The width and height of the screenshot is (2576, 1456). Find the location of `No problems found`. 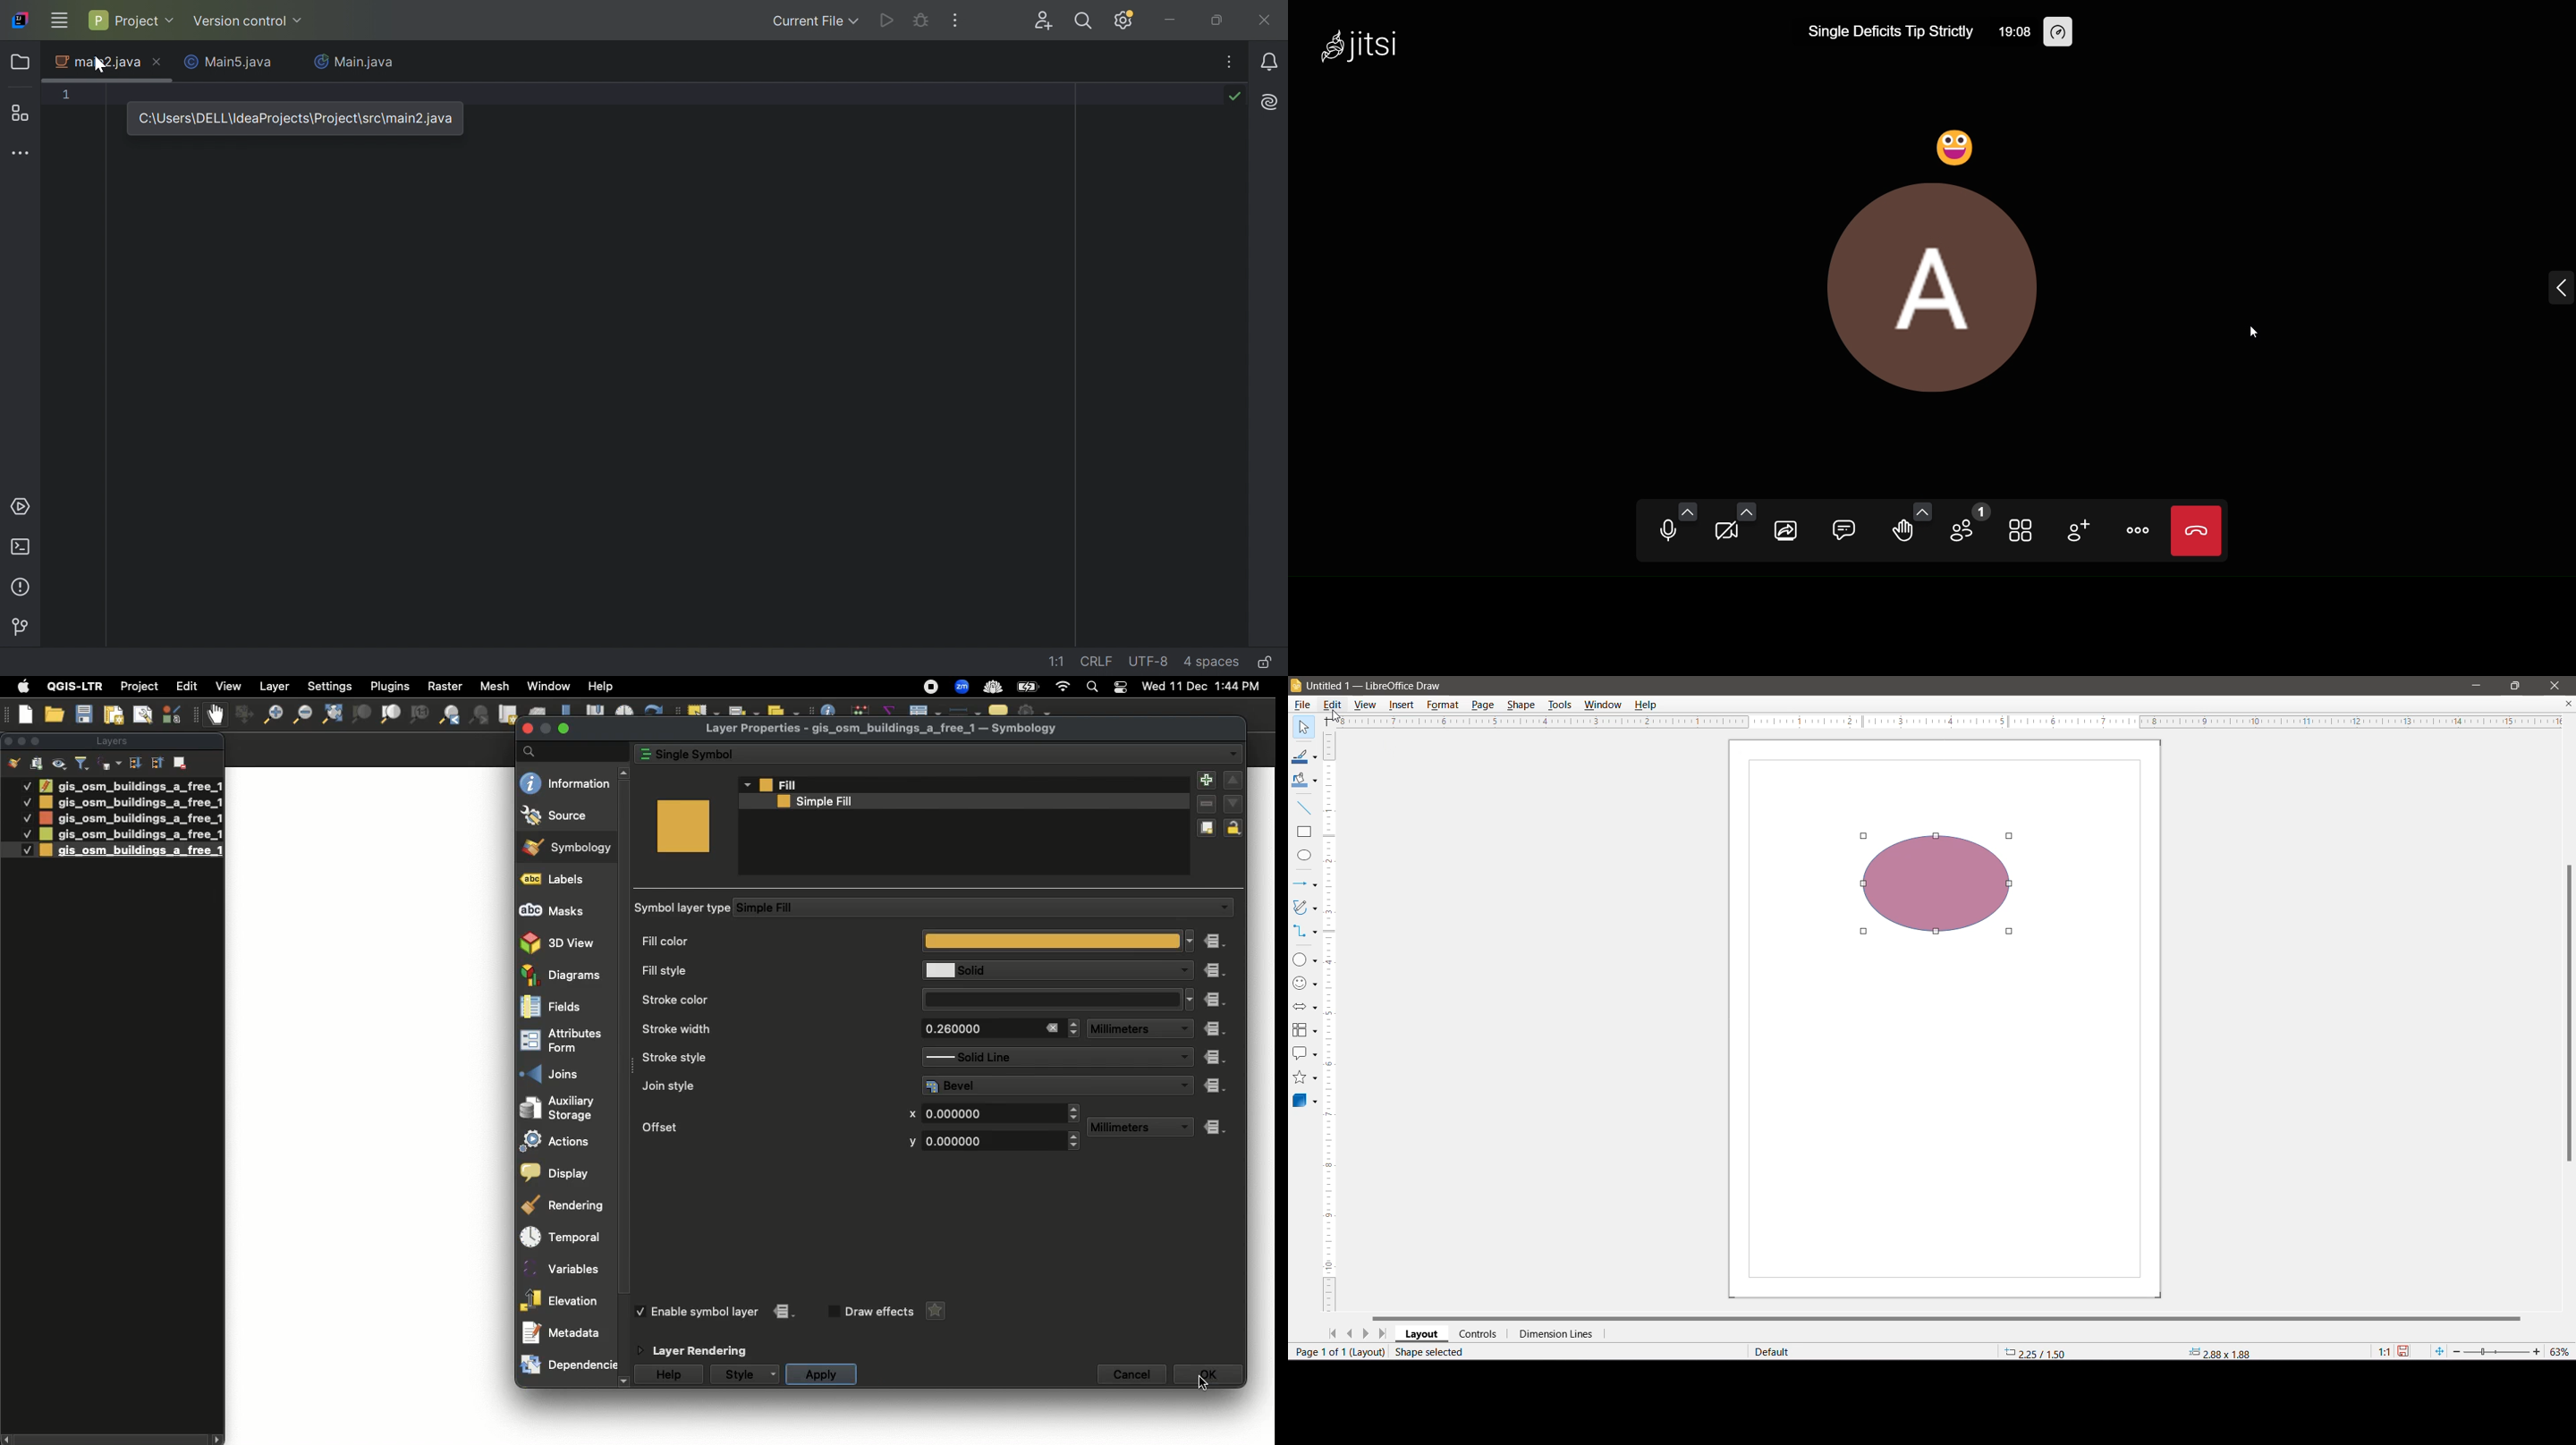

No problems found is located at coordinates (1234, 95).